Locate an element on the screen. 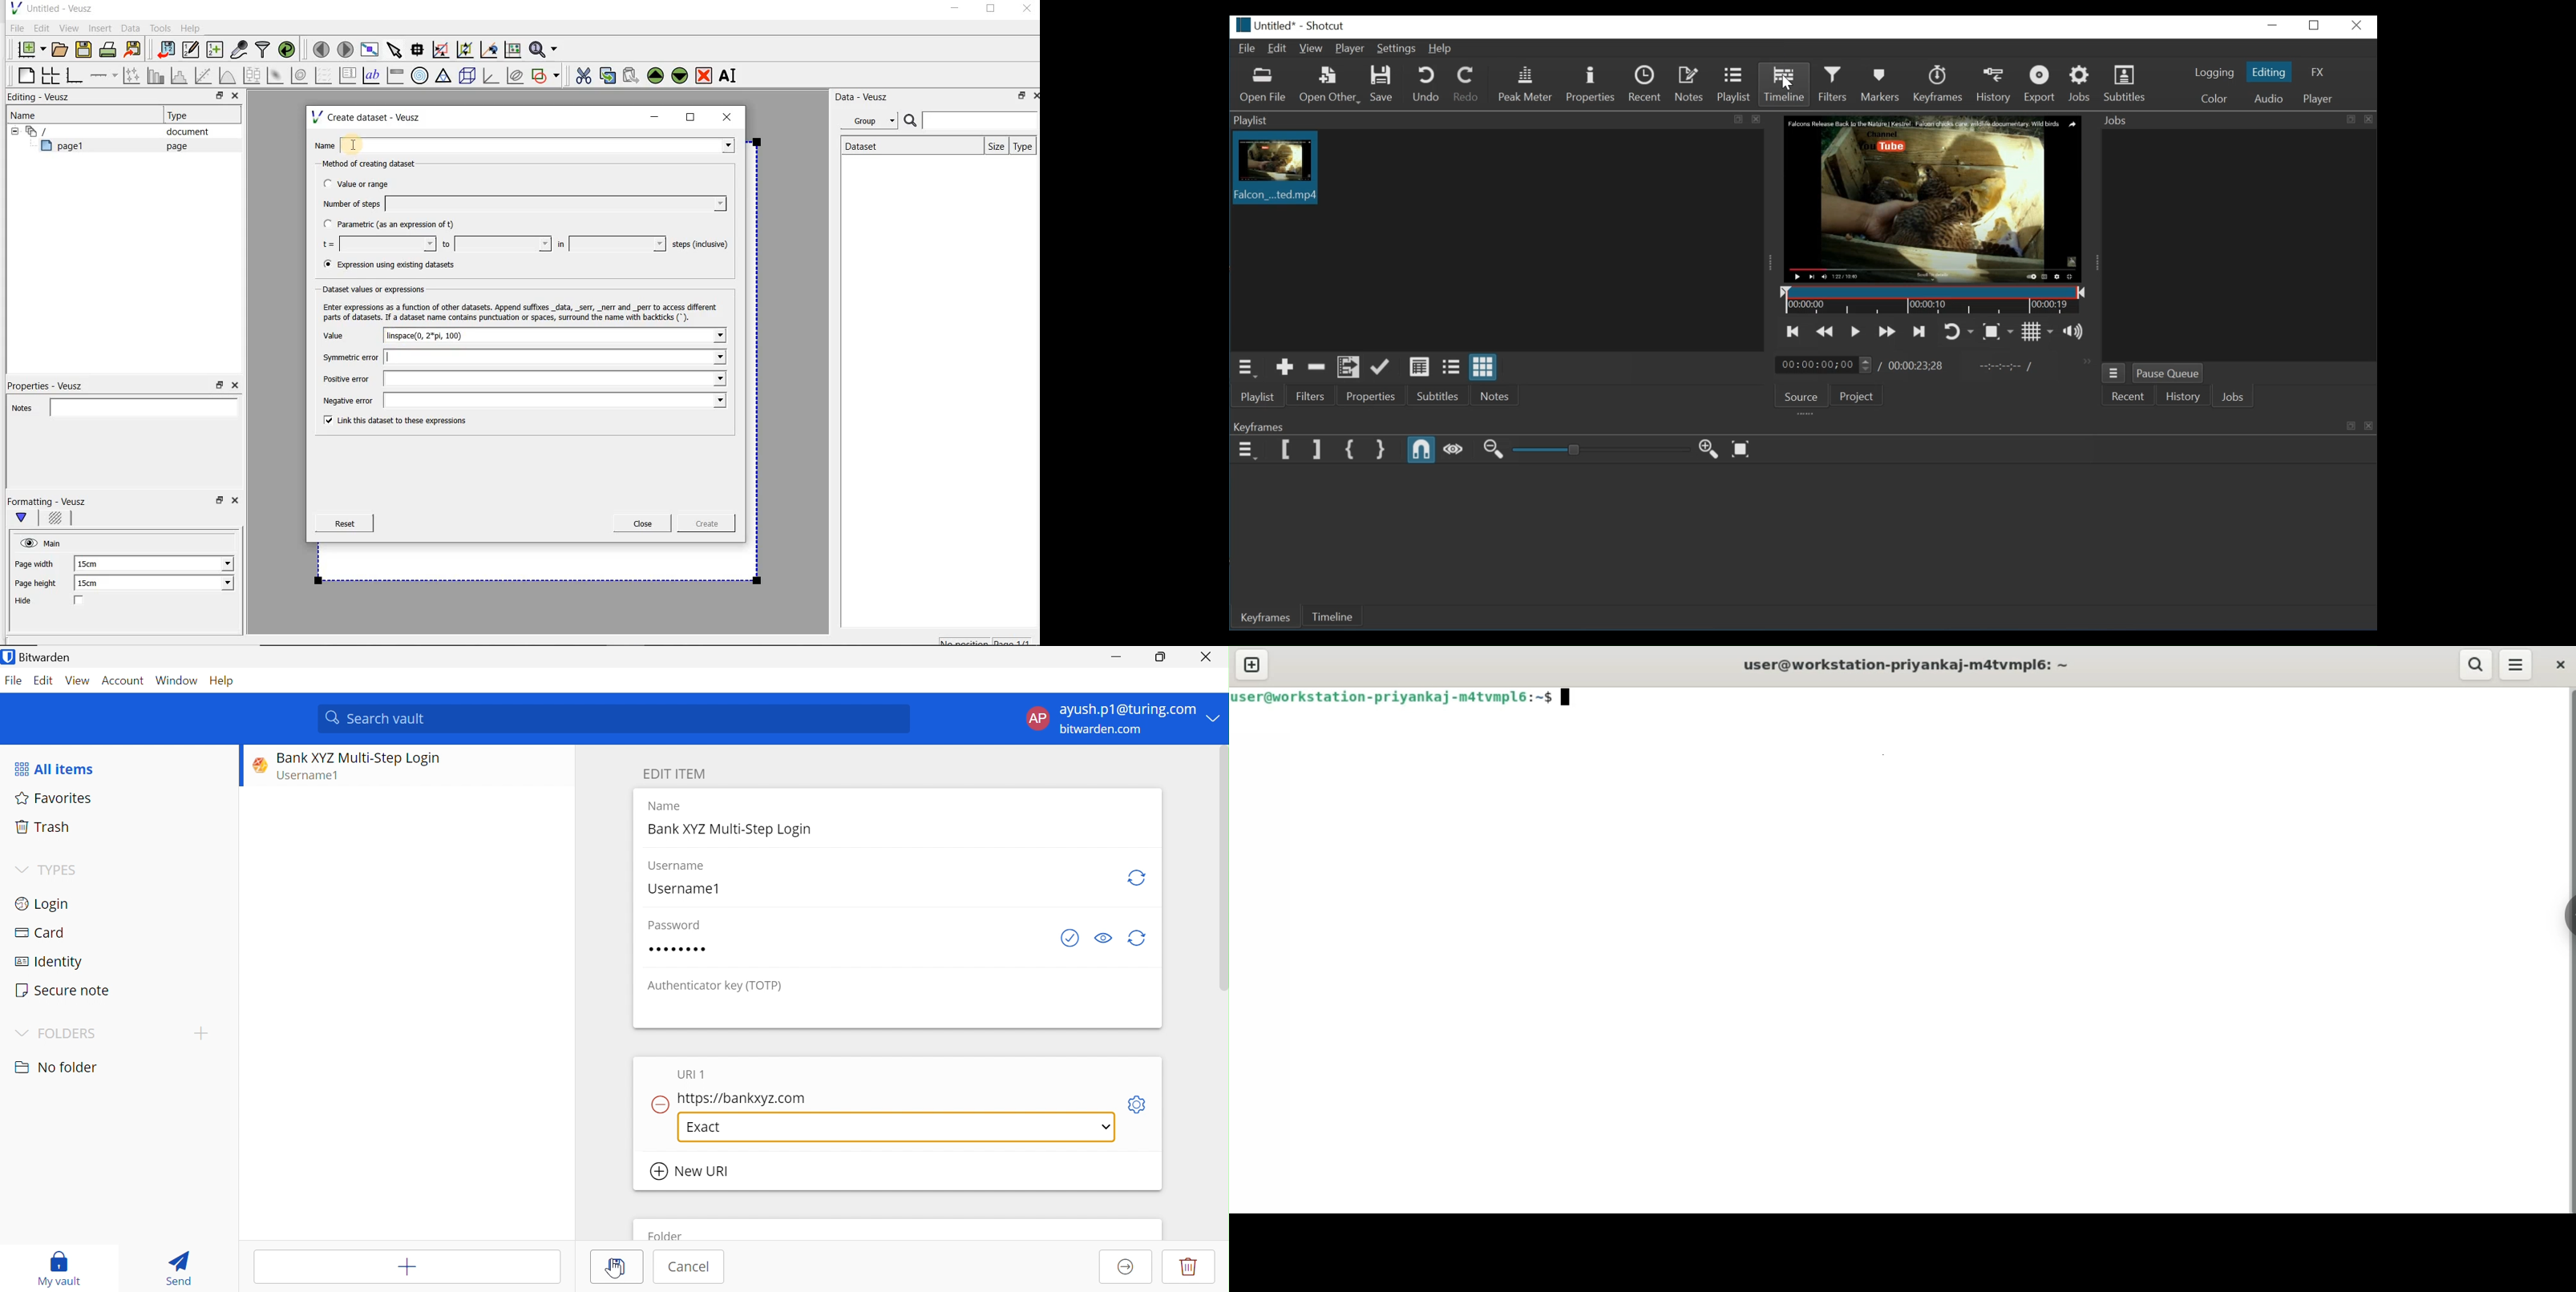  View is located at coordinates (1310, 49).